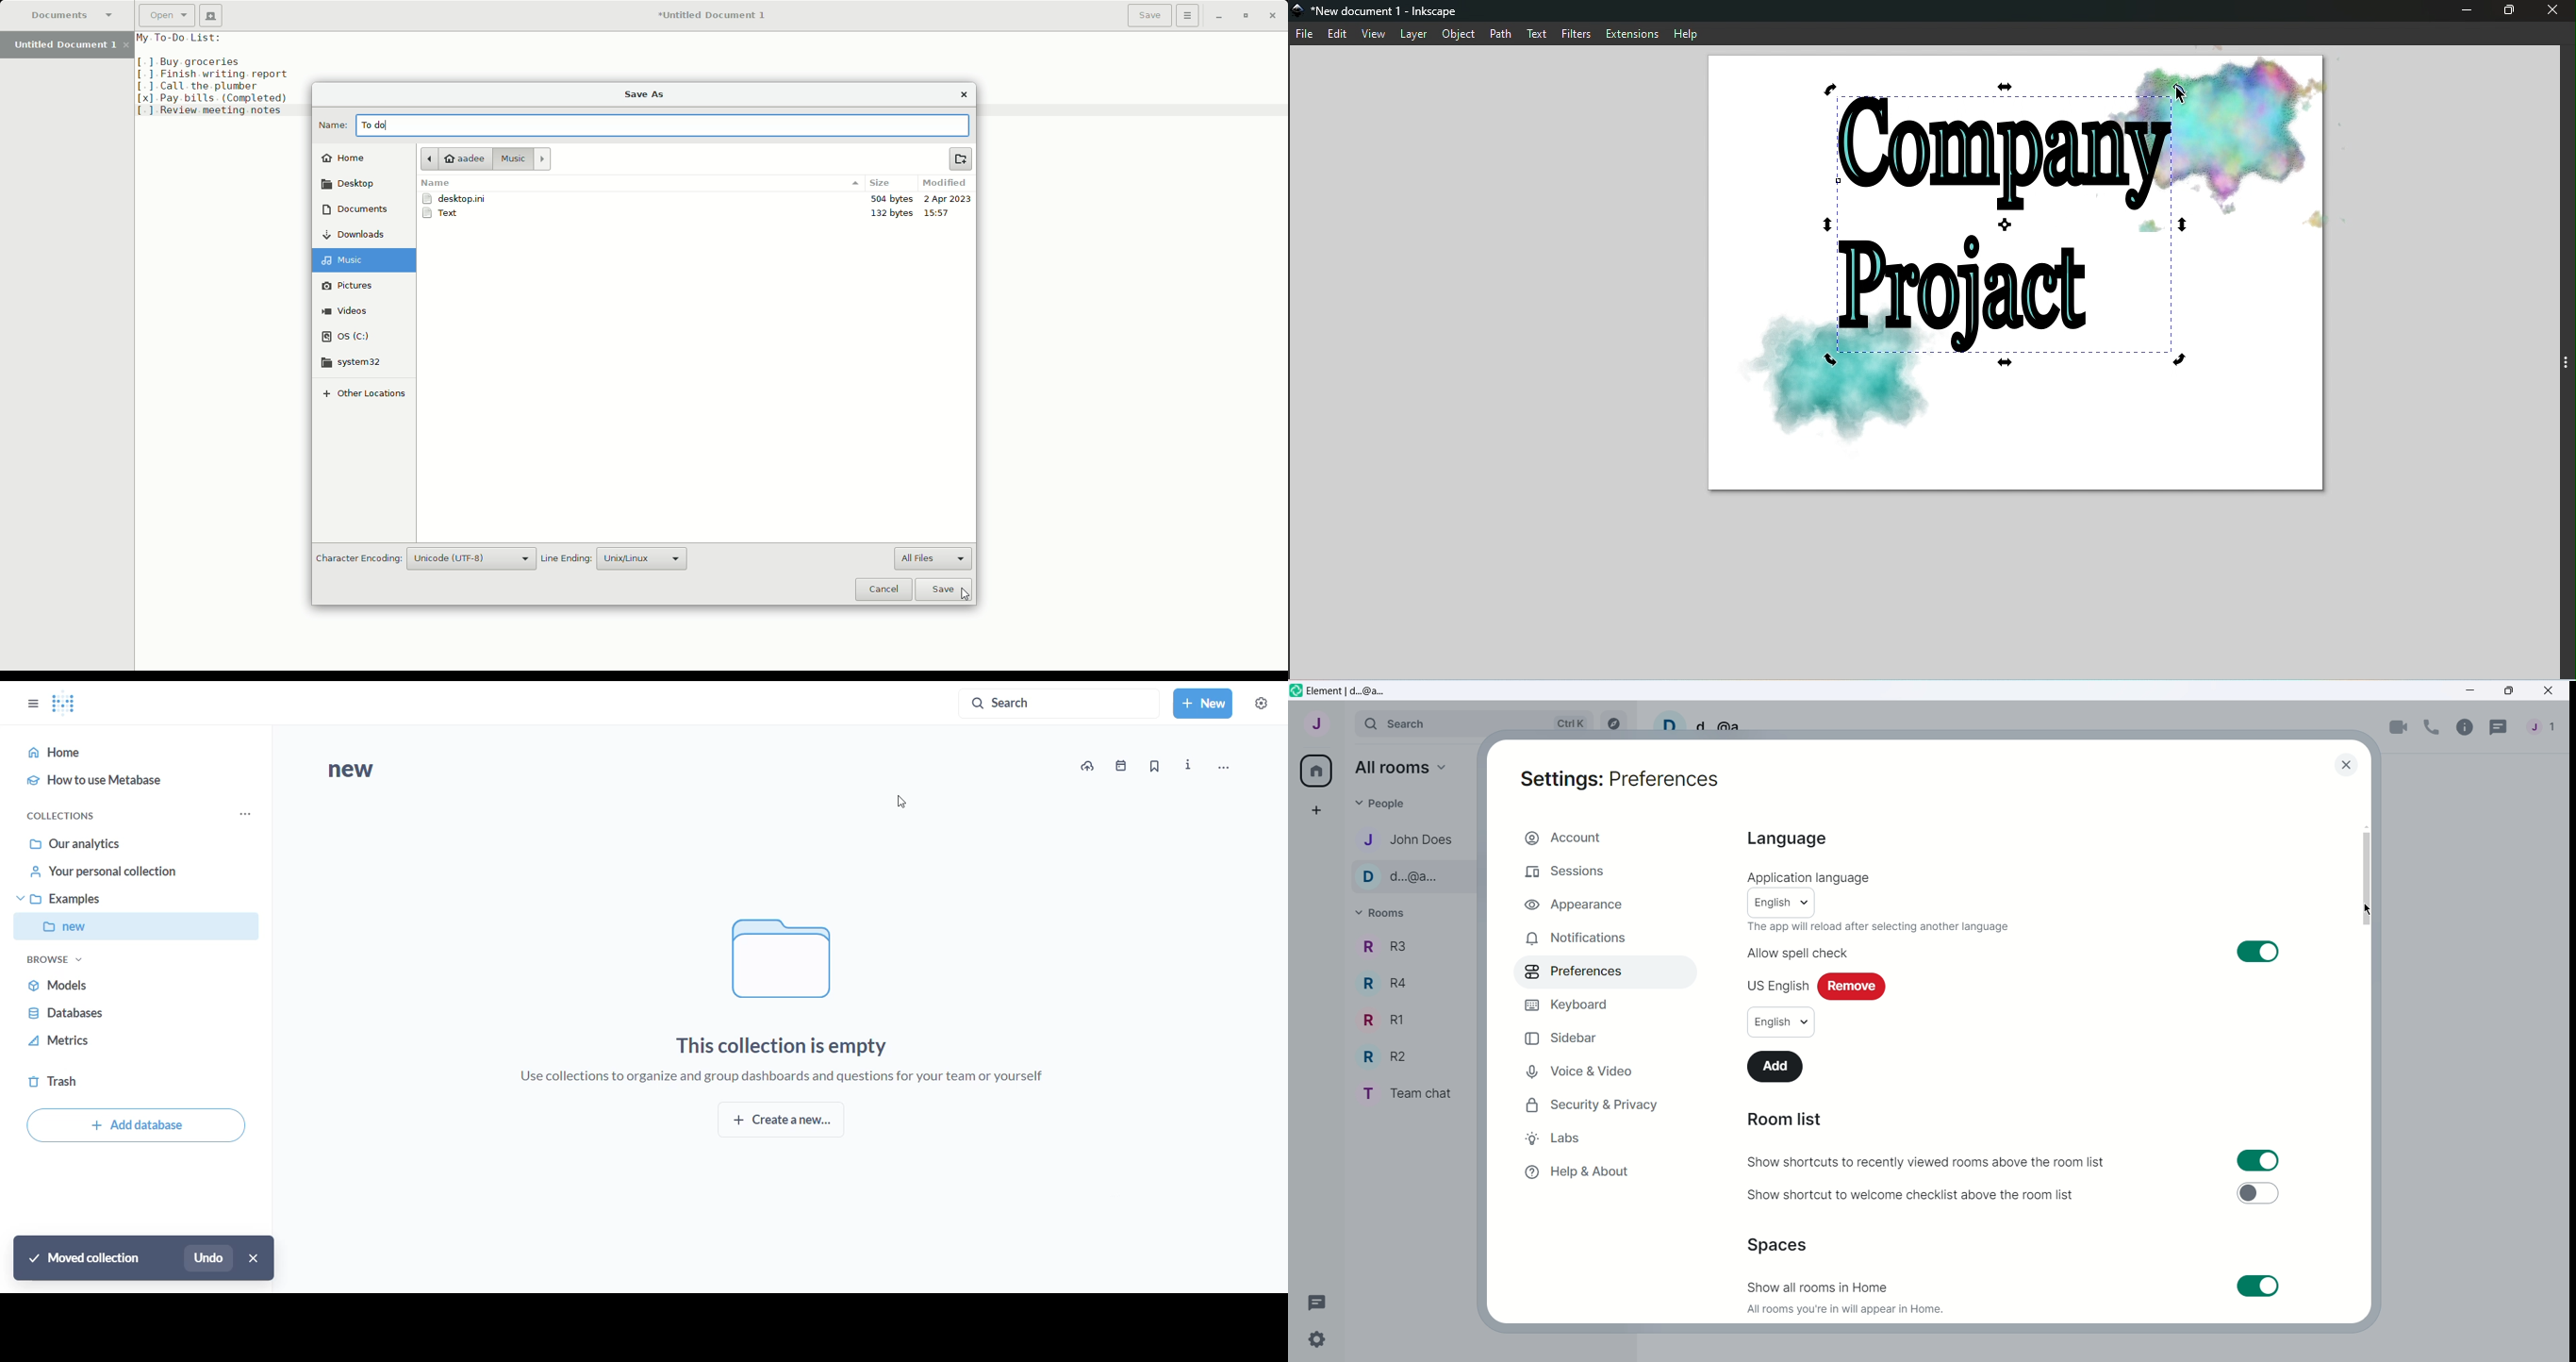 The width and height of the screenshot is (2576, 1372). What do you see at coordinates (2185, 96) in the screenshot?
I see `cursor` at bounding box center [2185, 96].